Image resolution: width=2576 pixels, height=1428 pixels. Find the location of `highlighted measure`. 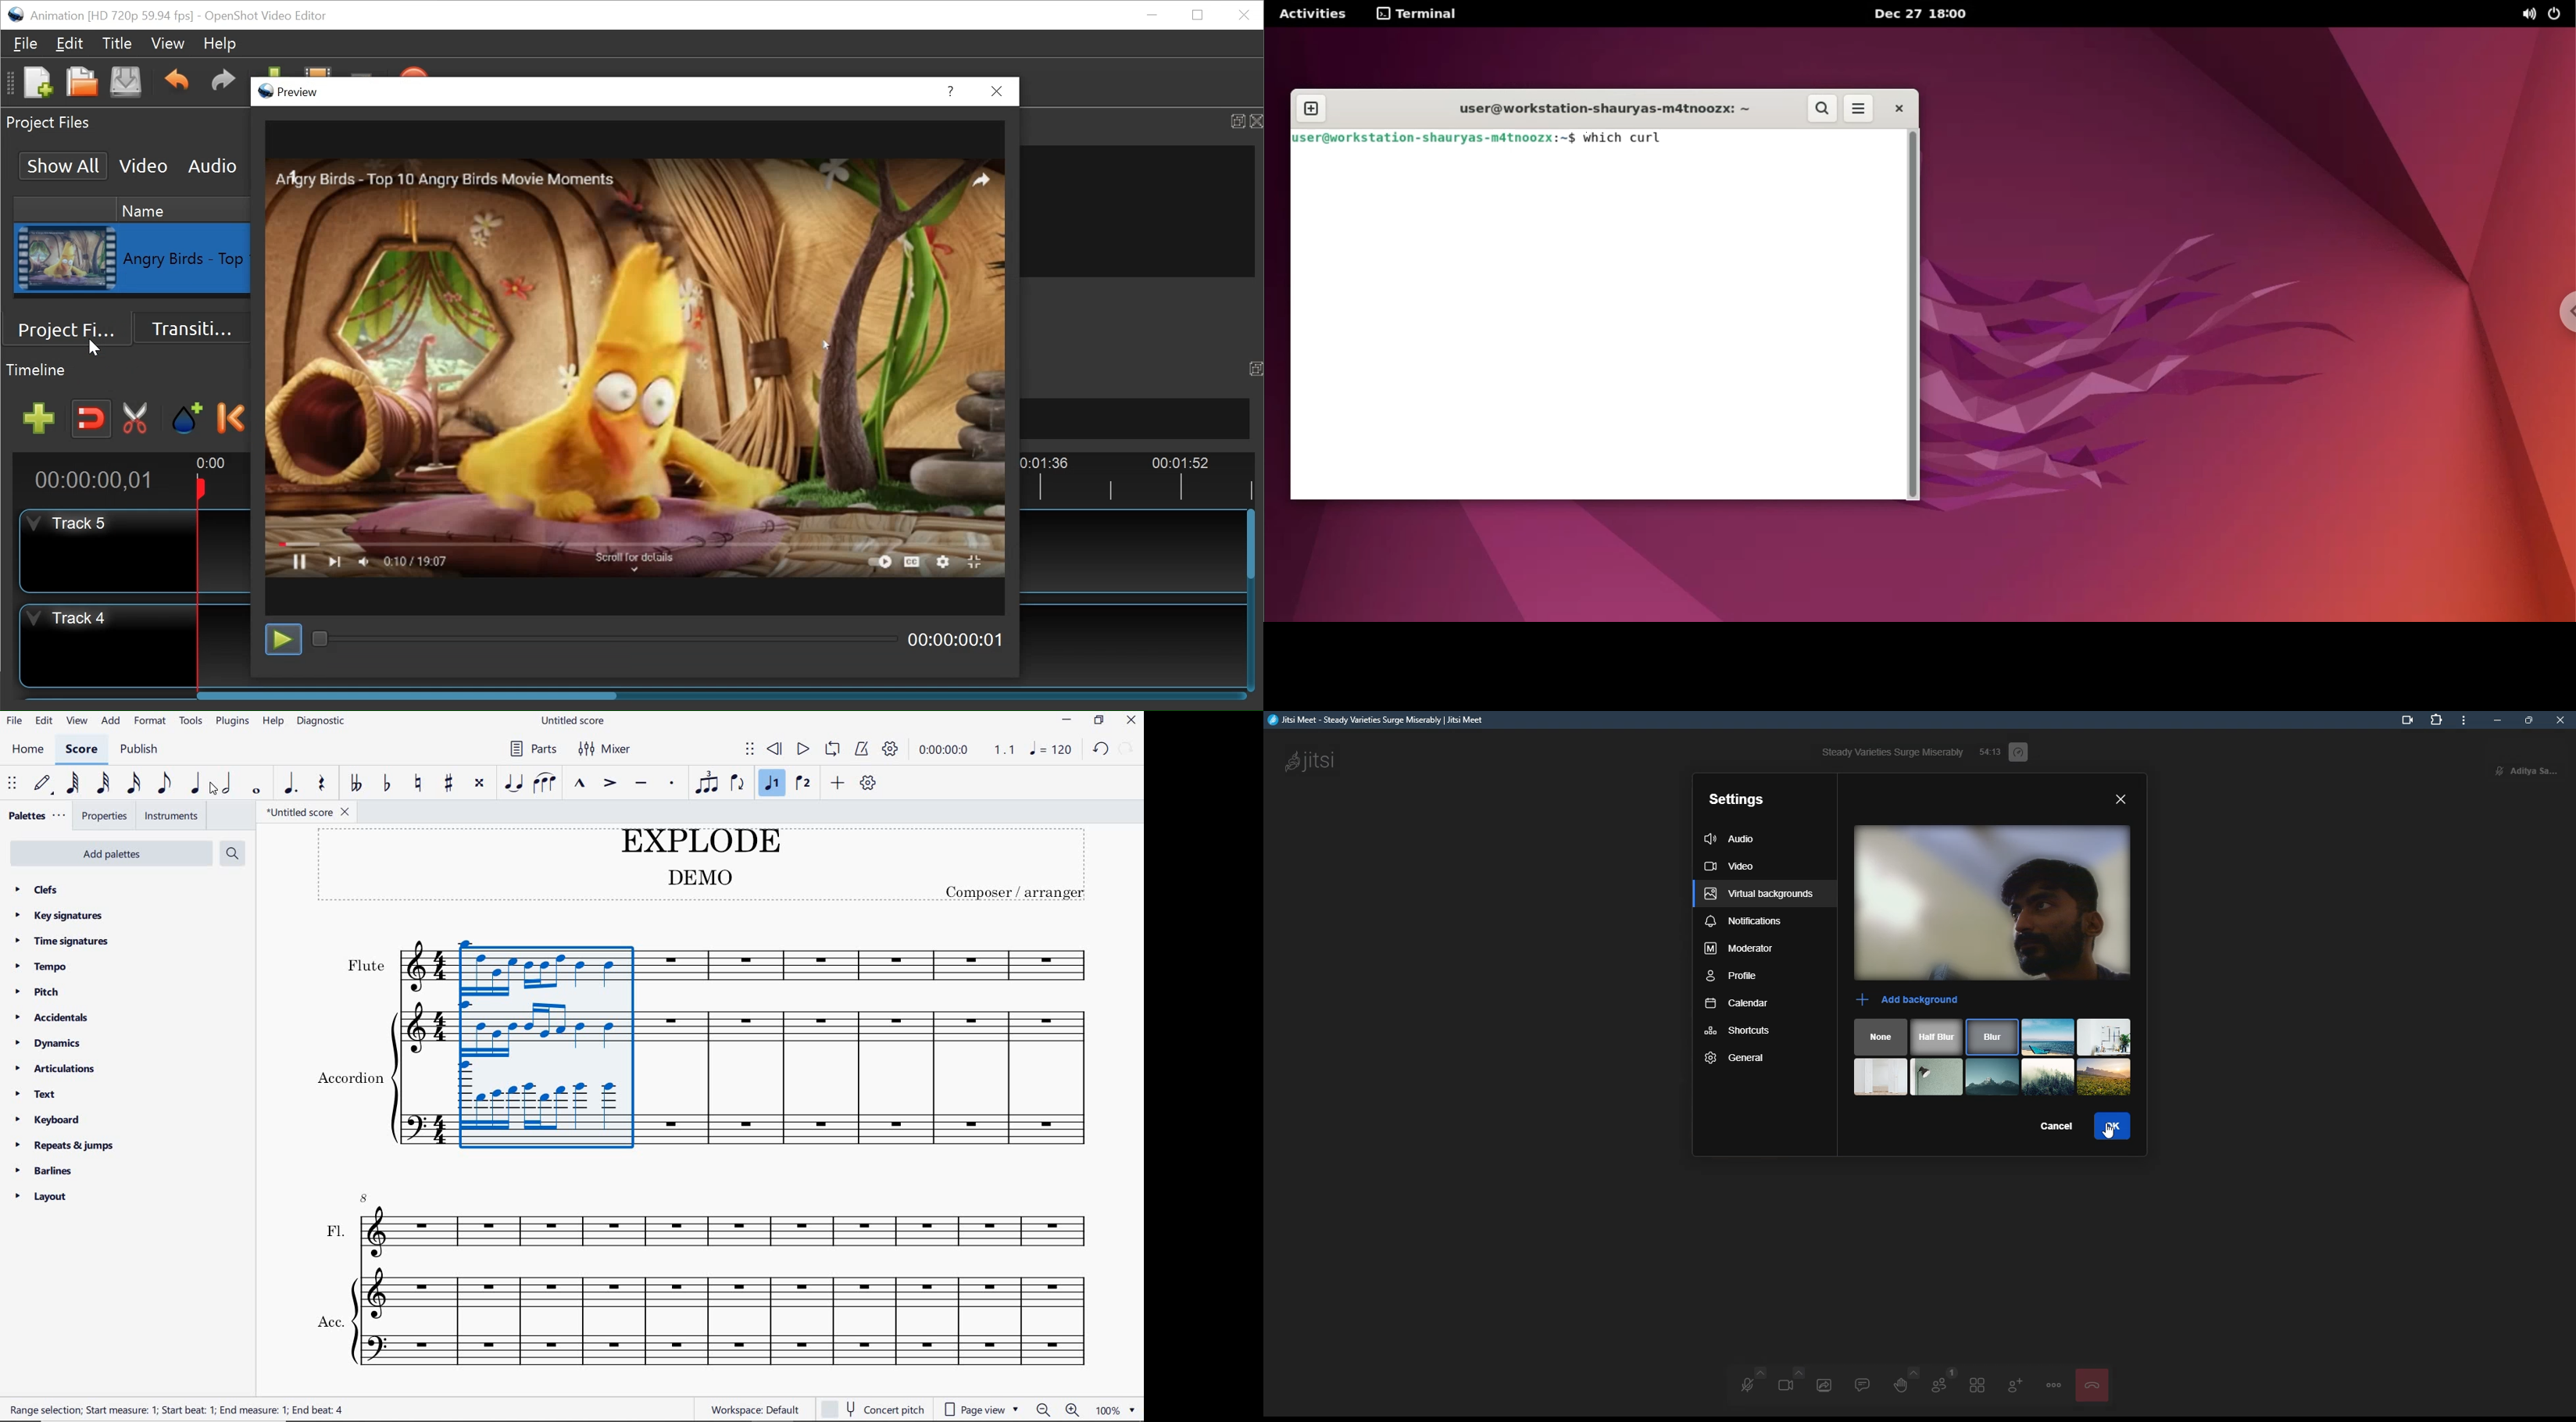

highlighted measure is located at coordinates (548, 966).